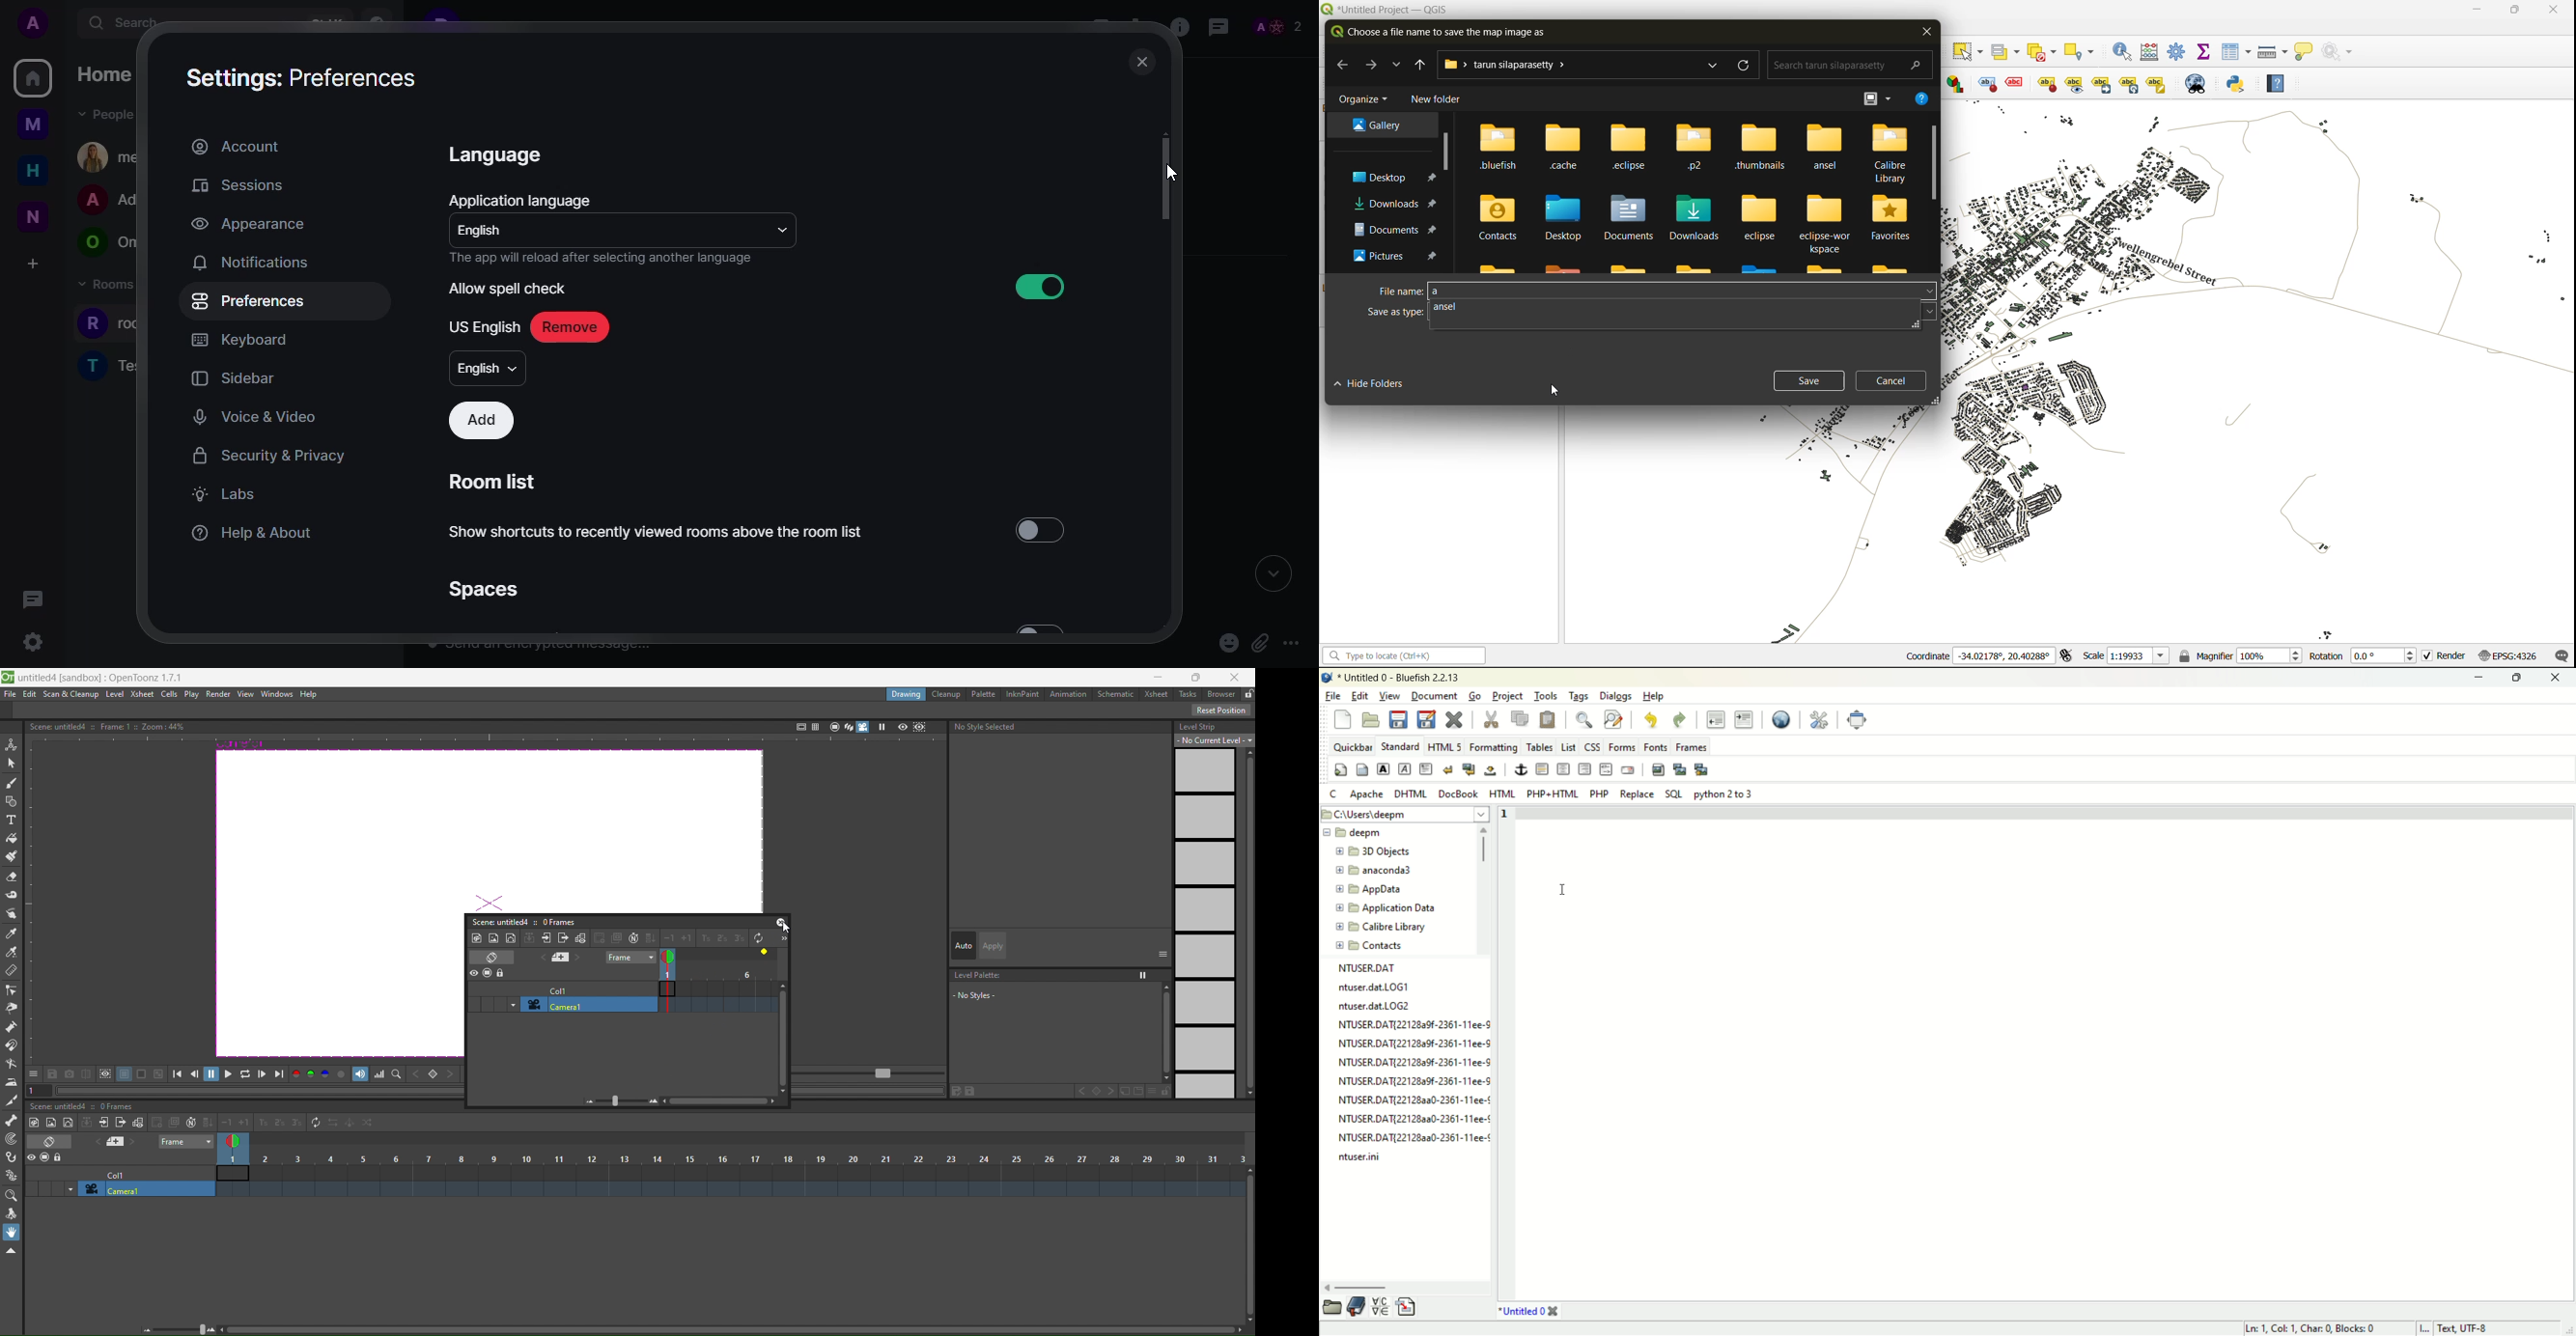 The height and width of the screenshot is (1344, 2576). I want to click on select, so click(1969, 52).